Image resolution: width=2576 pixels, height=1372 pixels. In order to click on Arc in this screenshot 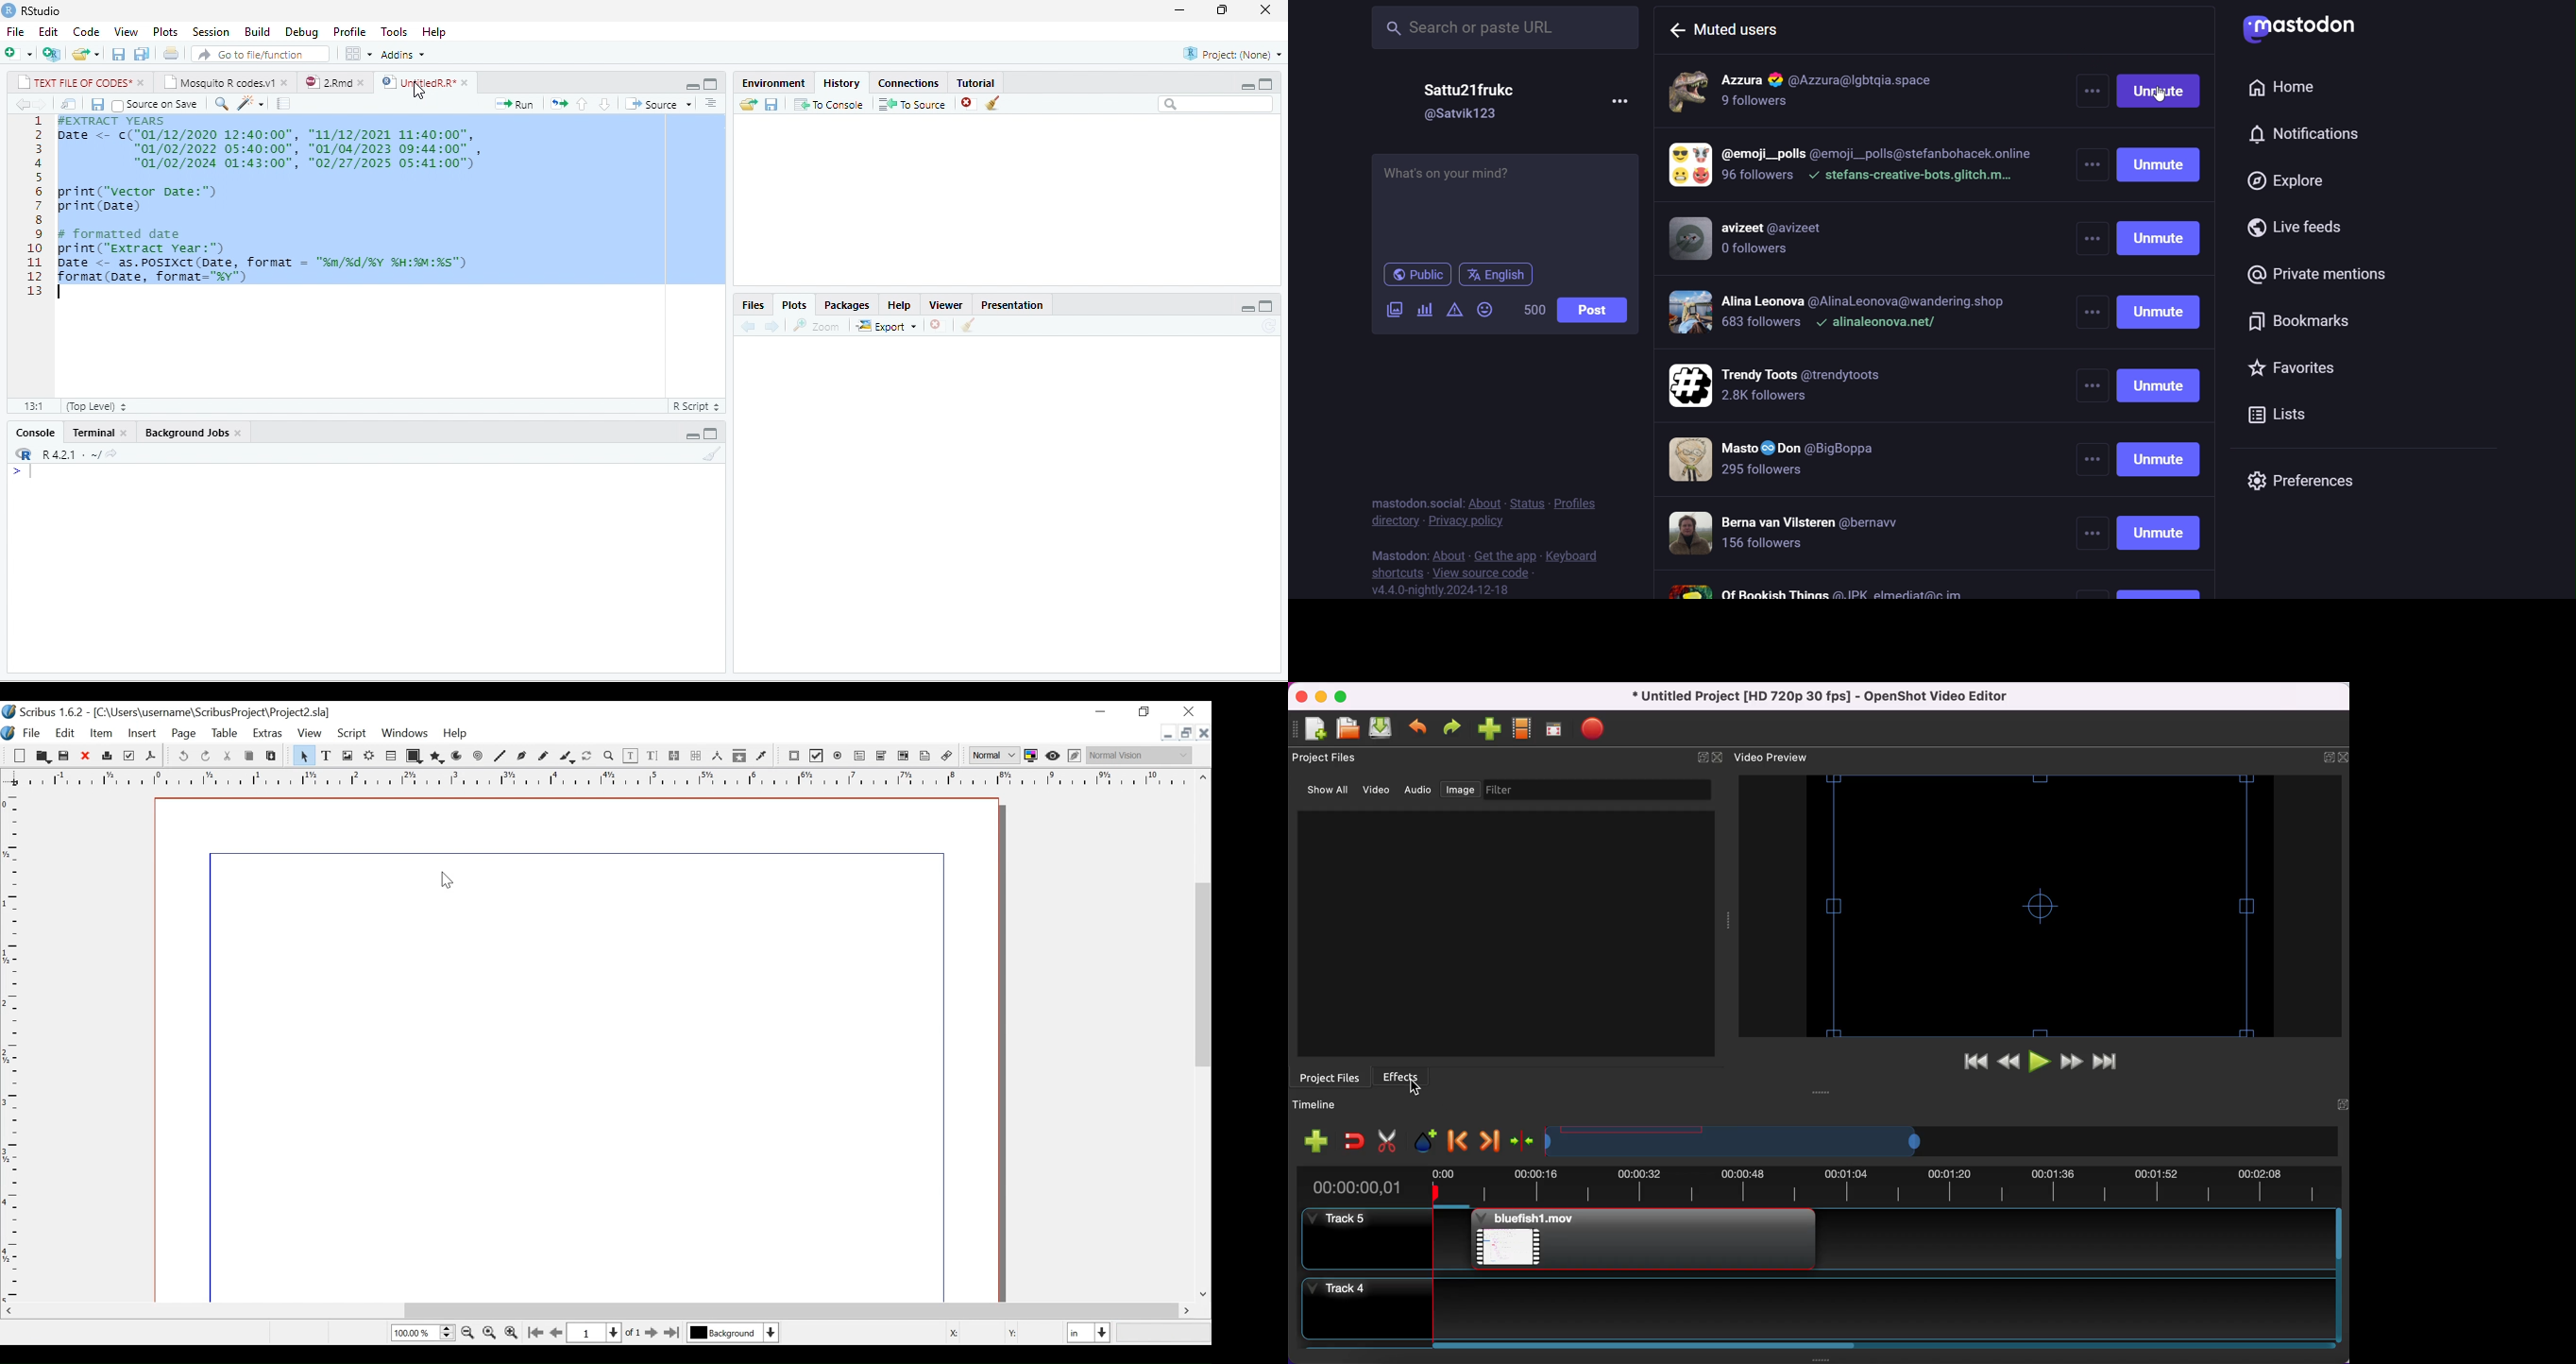, I will do `click(457, 757)`.